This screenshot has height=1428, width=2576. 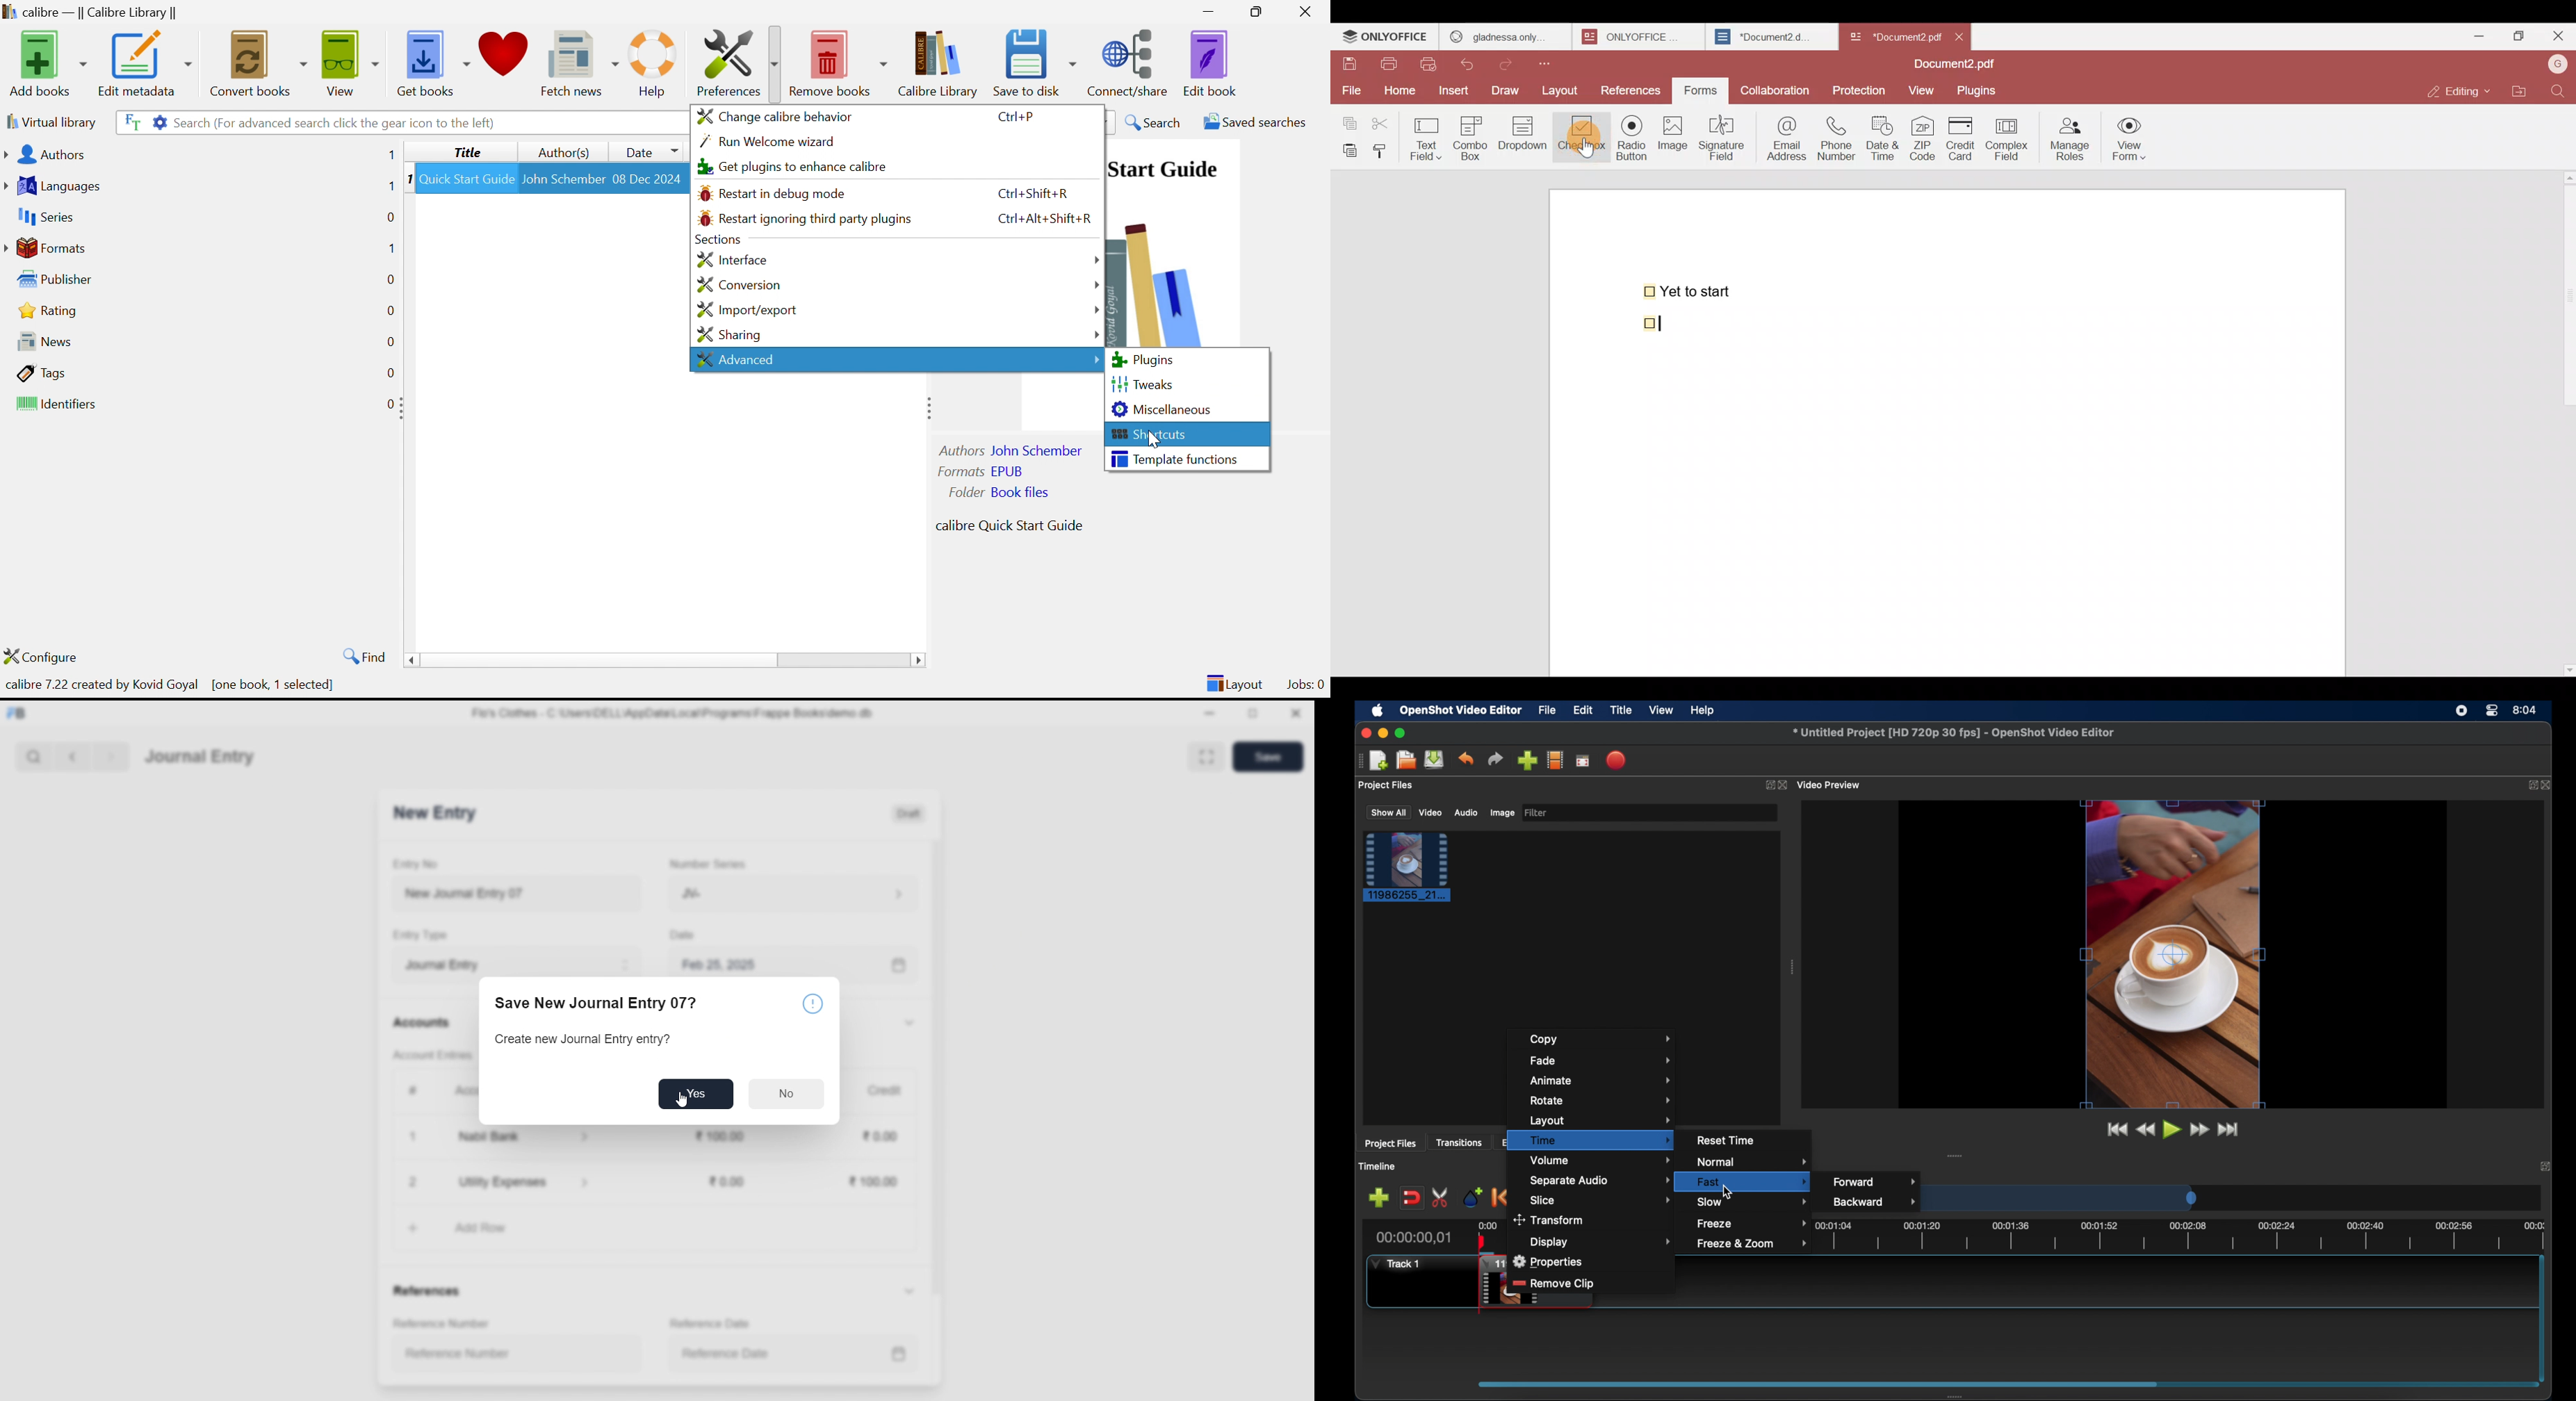 What do you see at coordinates (2473, 34) in the screenshot?
I see `Minimize` at bounding box center [2473, 34].